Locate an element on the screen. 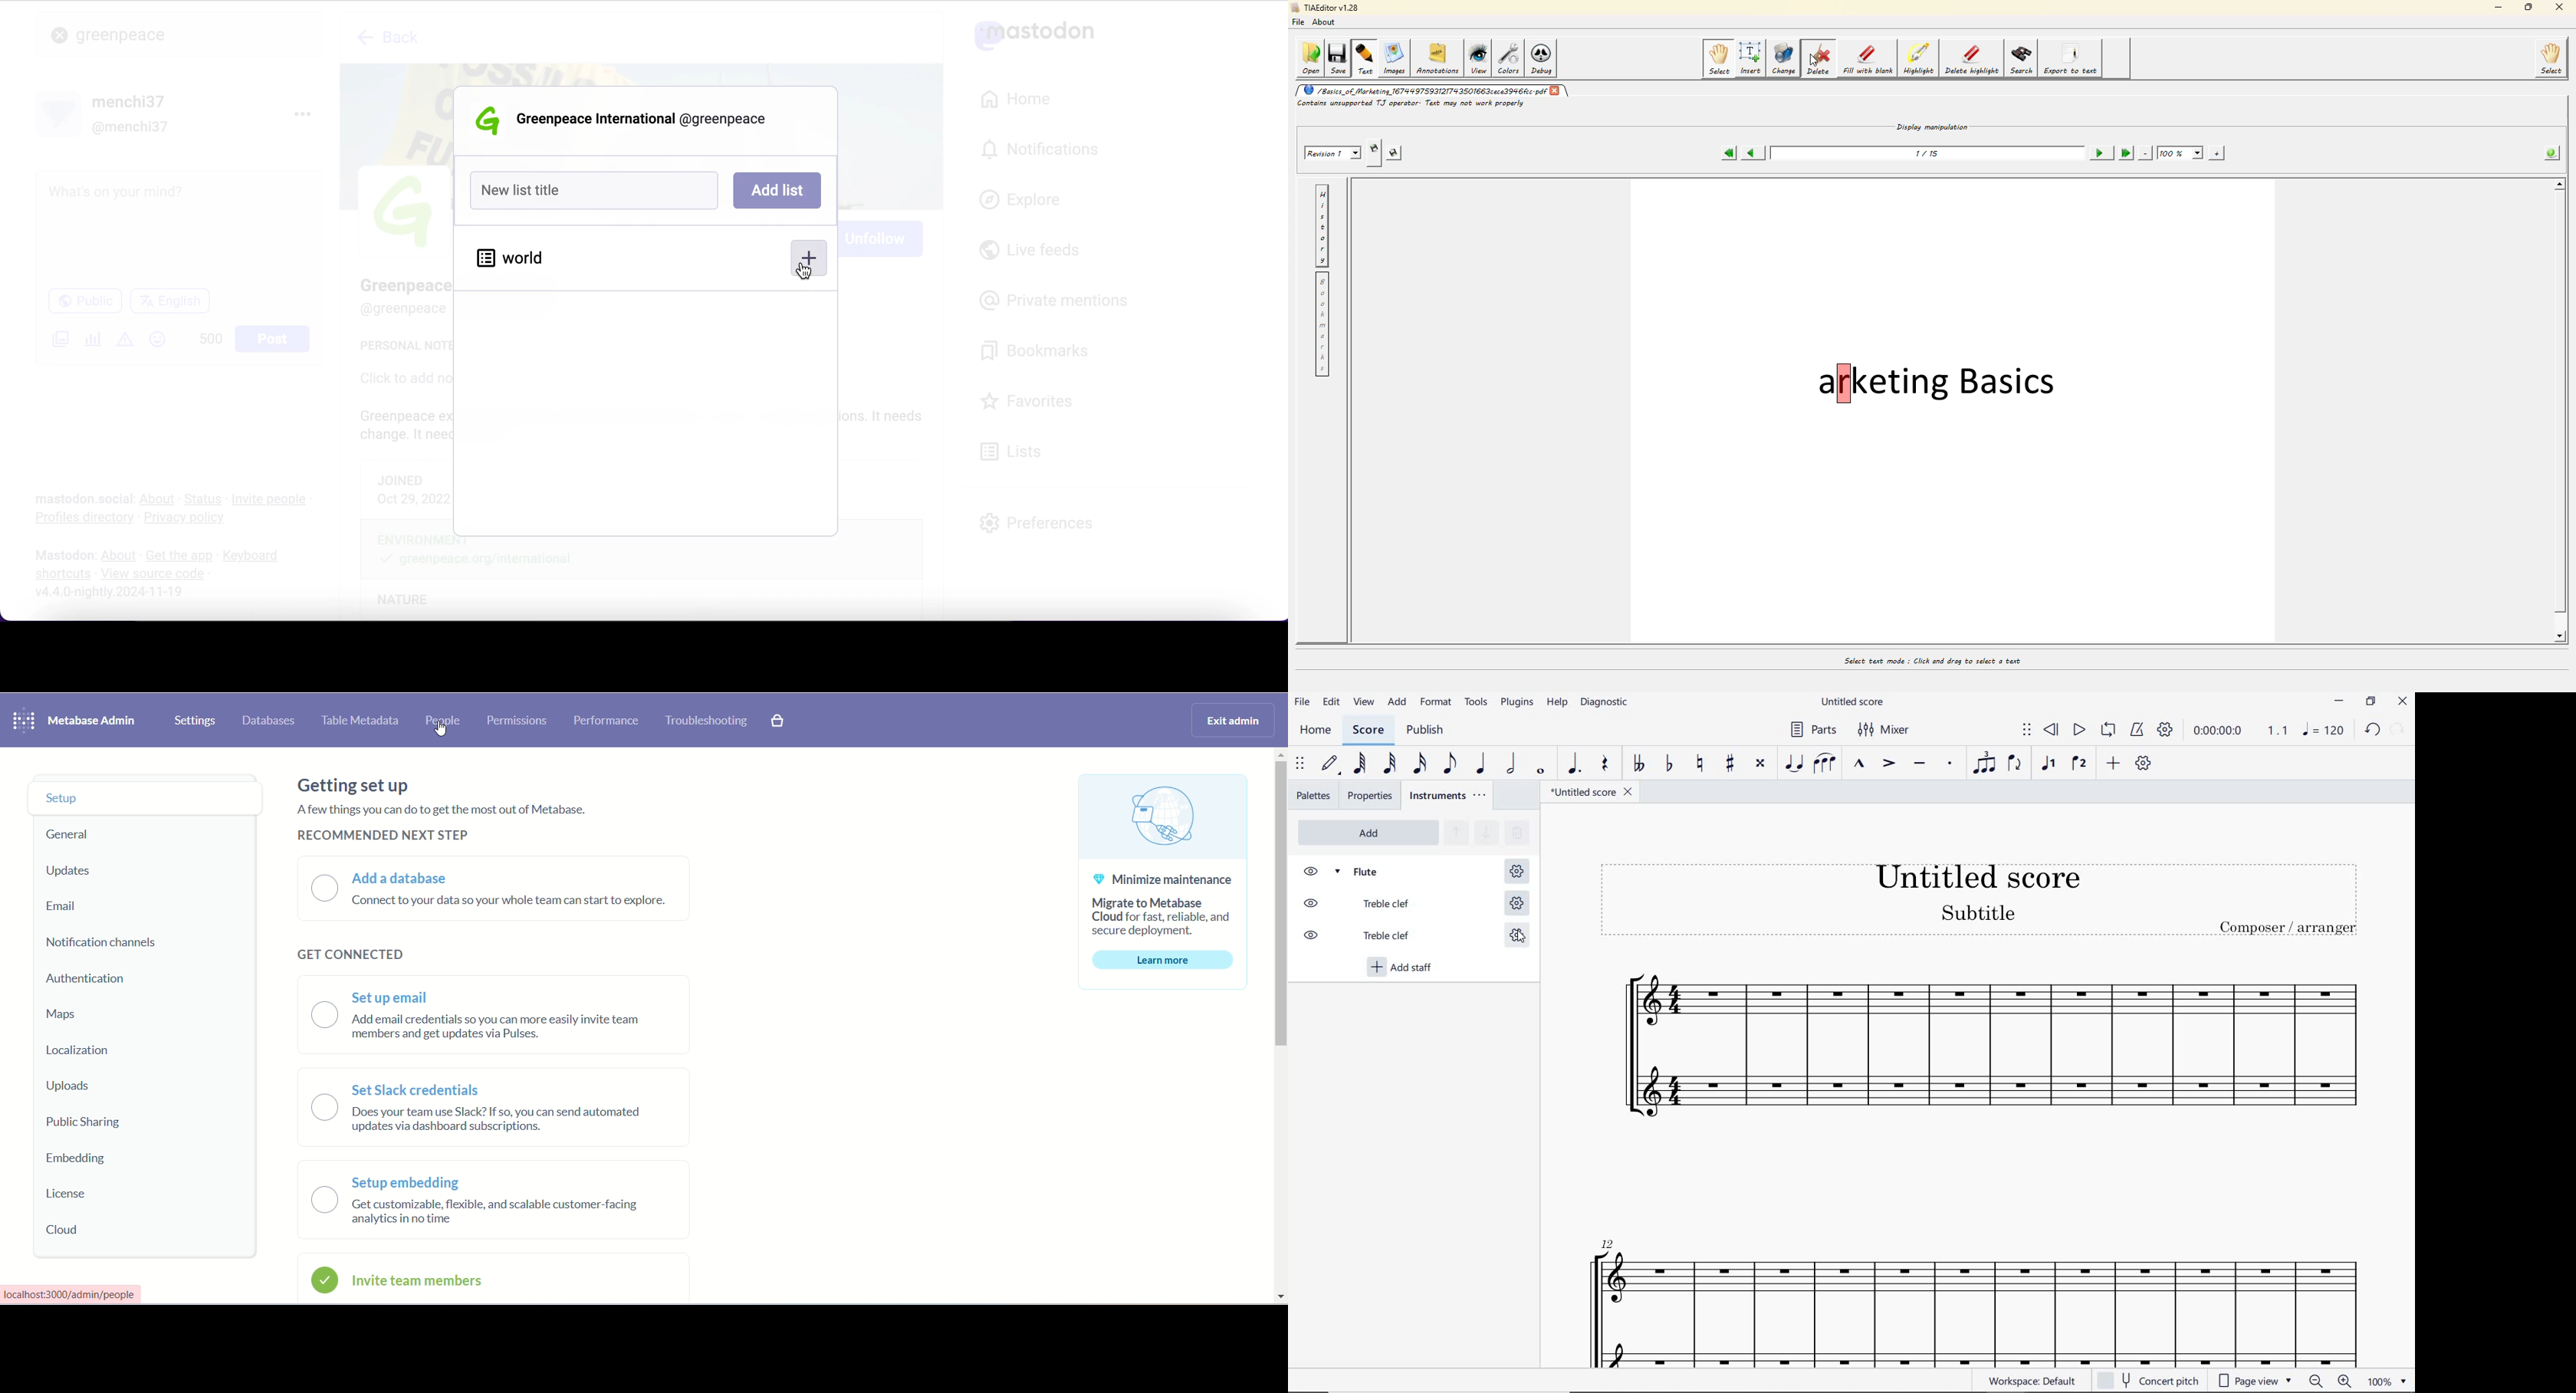  setup is located at coordinates (144, 795).